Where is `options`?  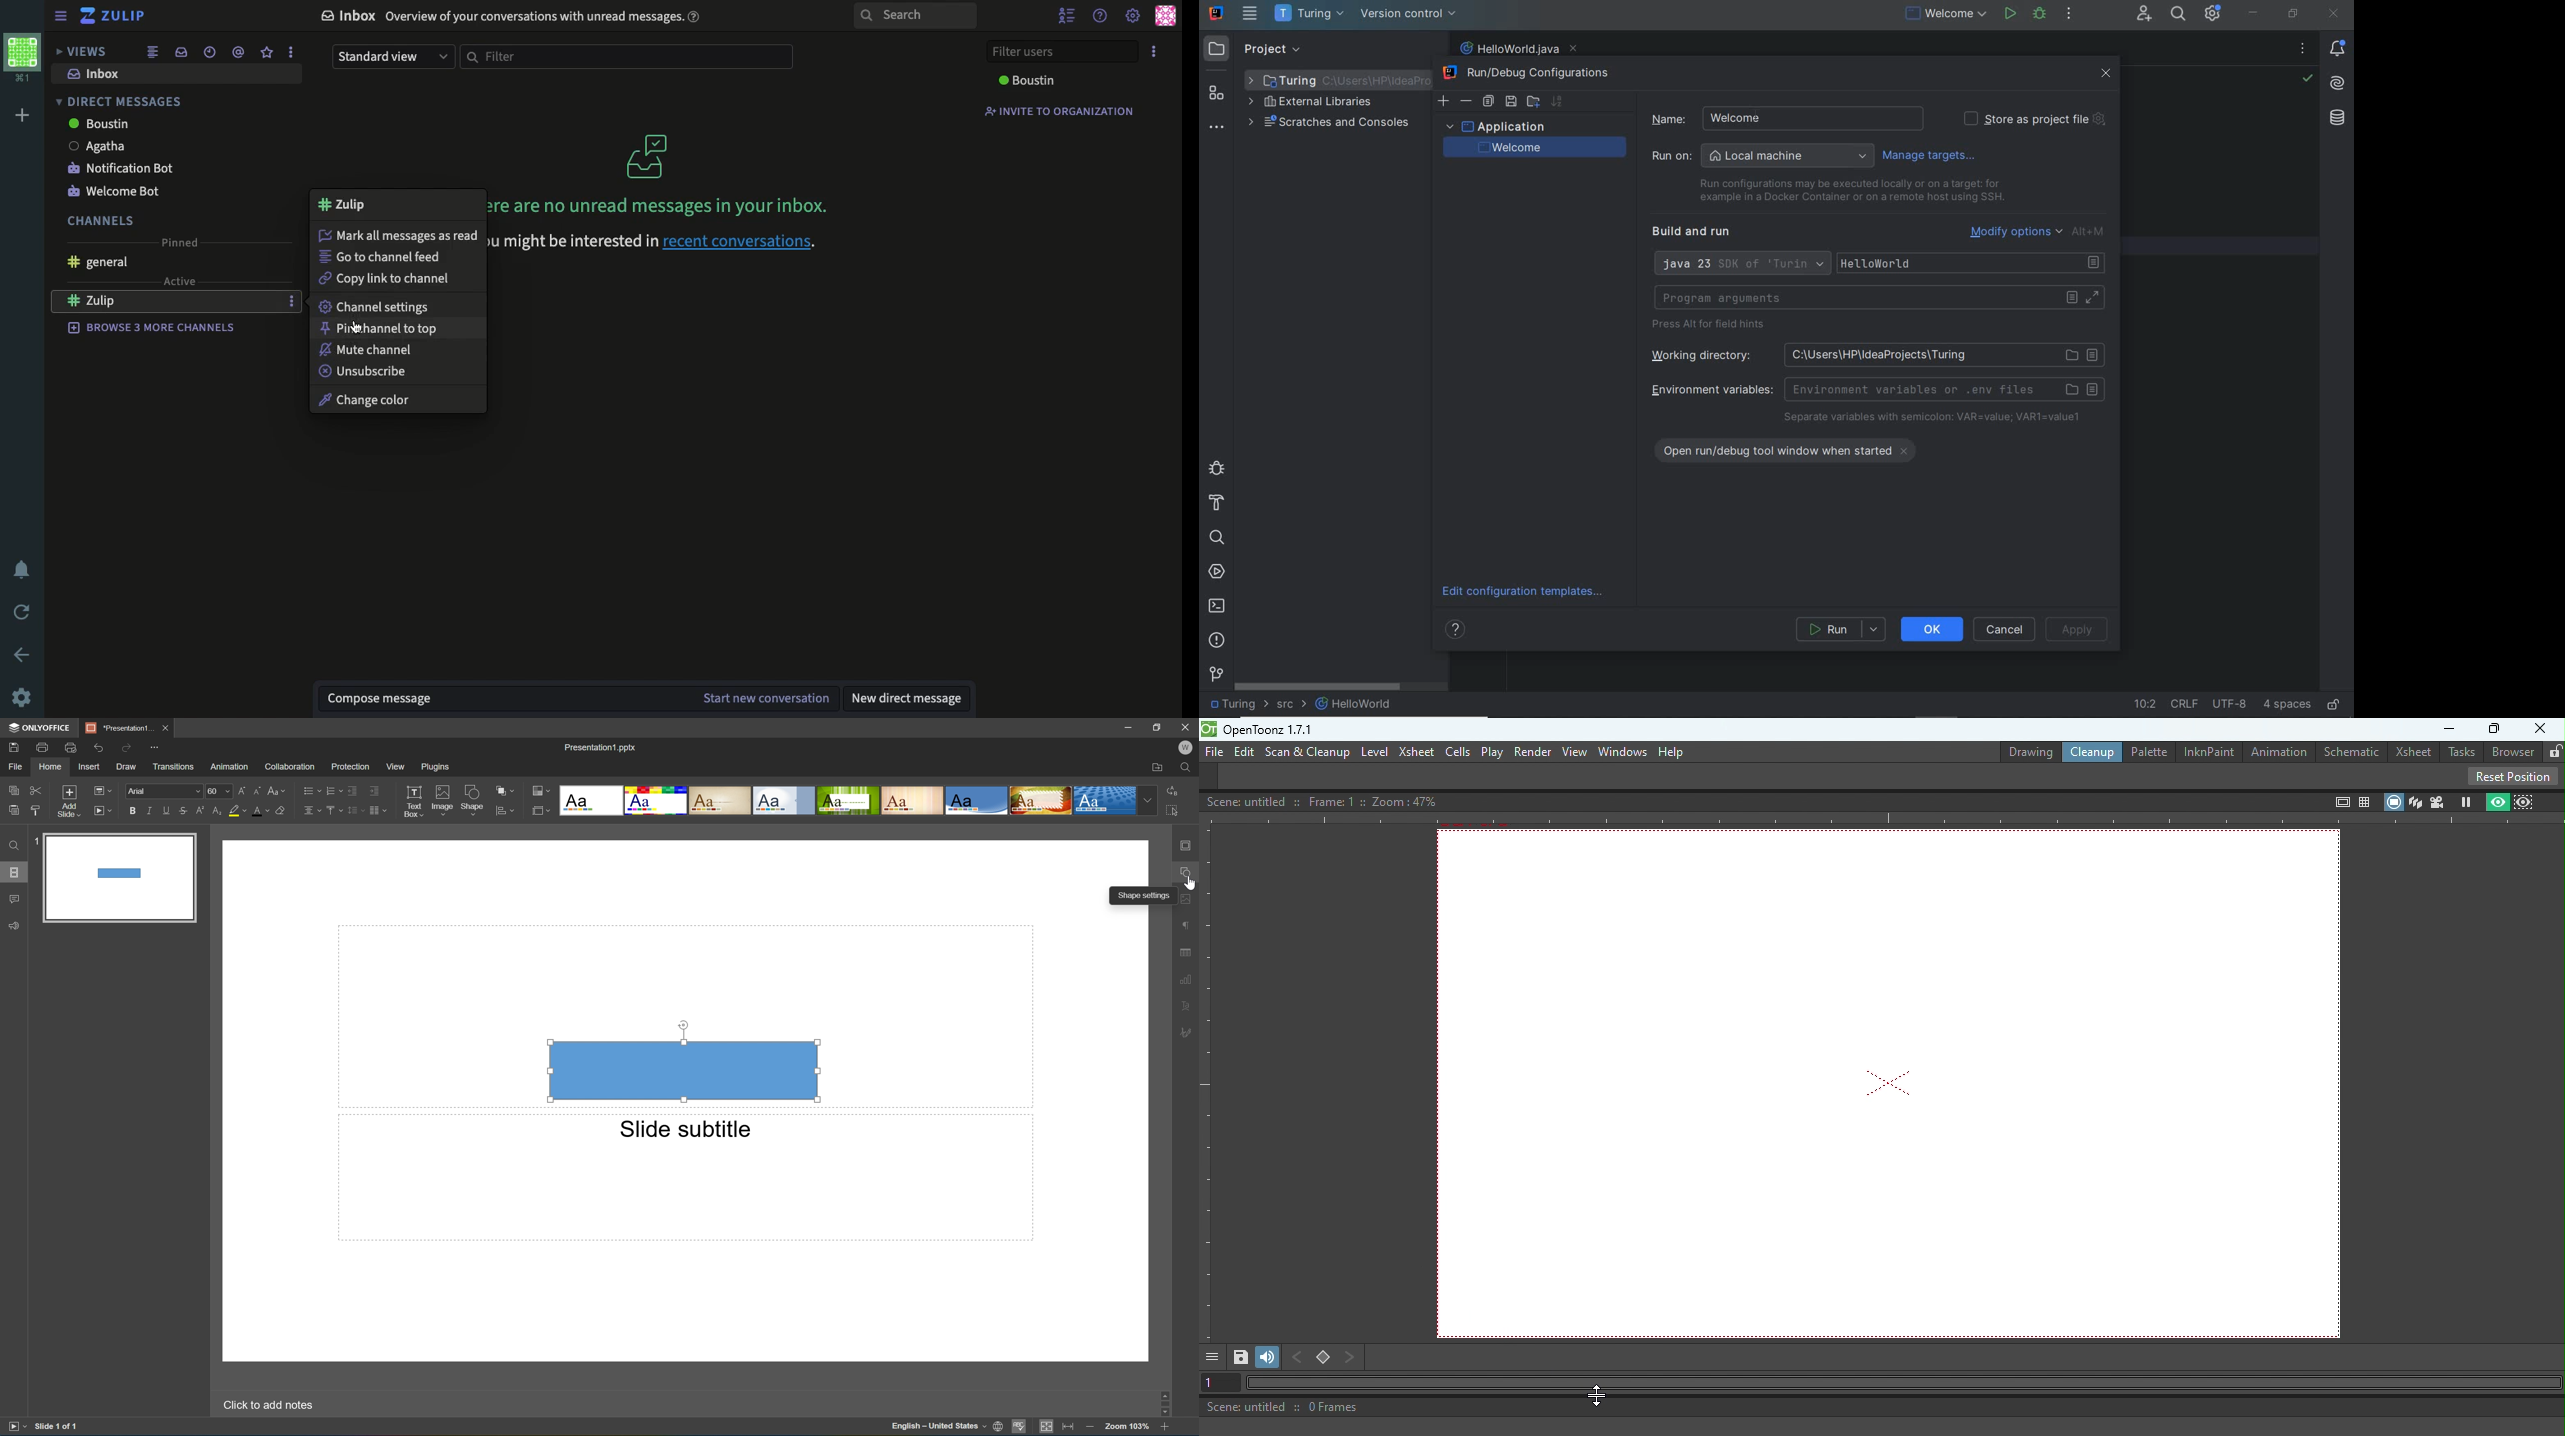
options is located at coordinates (1157, 52).